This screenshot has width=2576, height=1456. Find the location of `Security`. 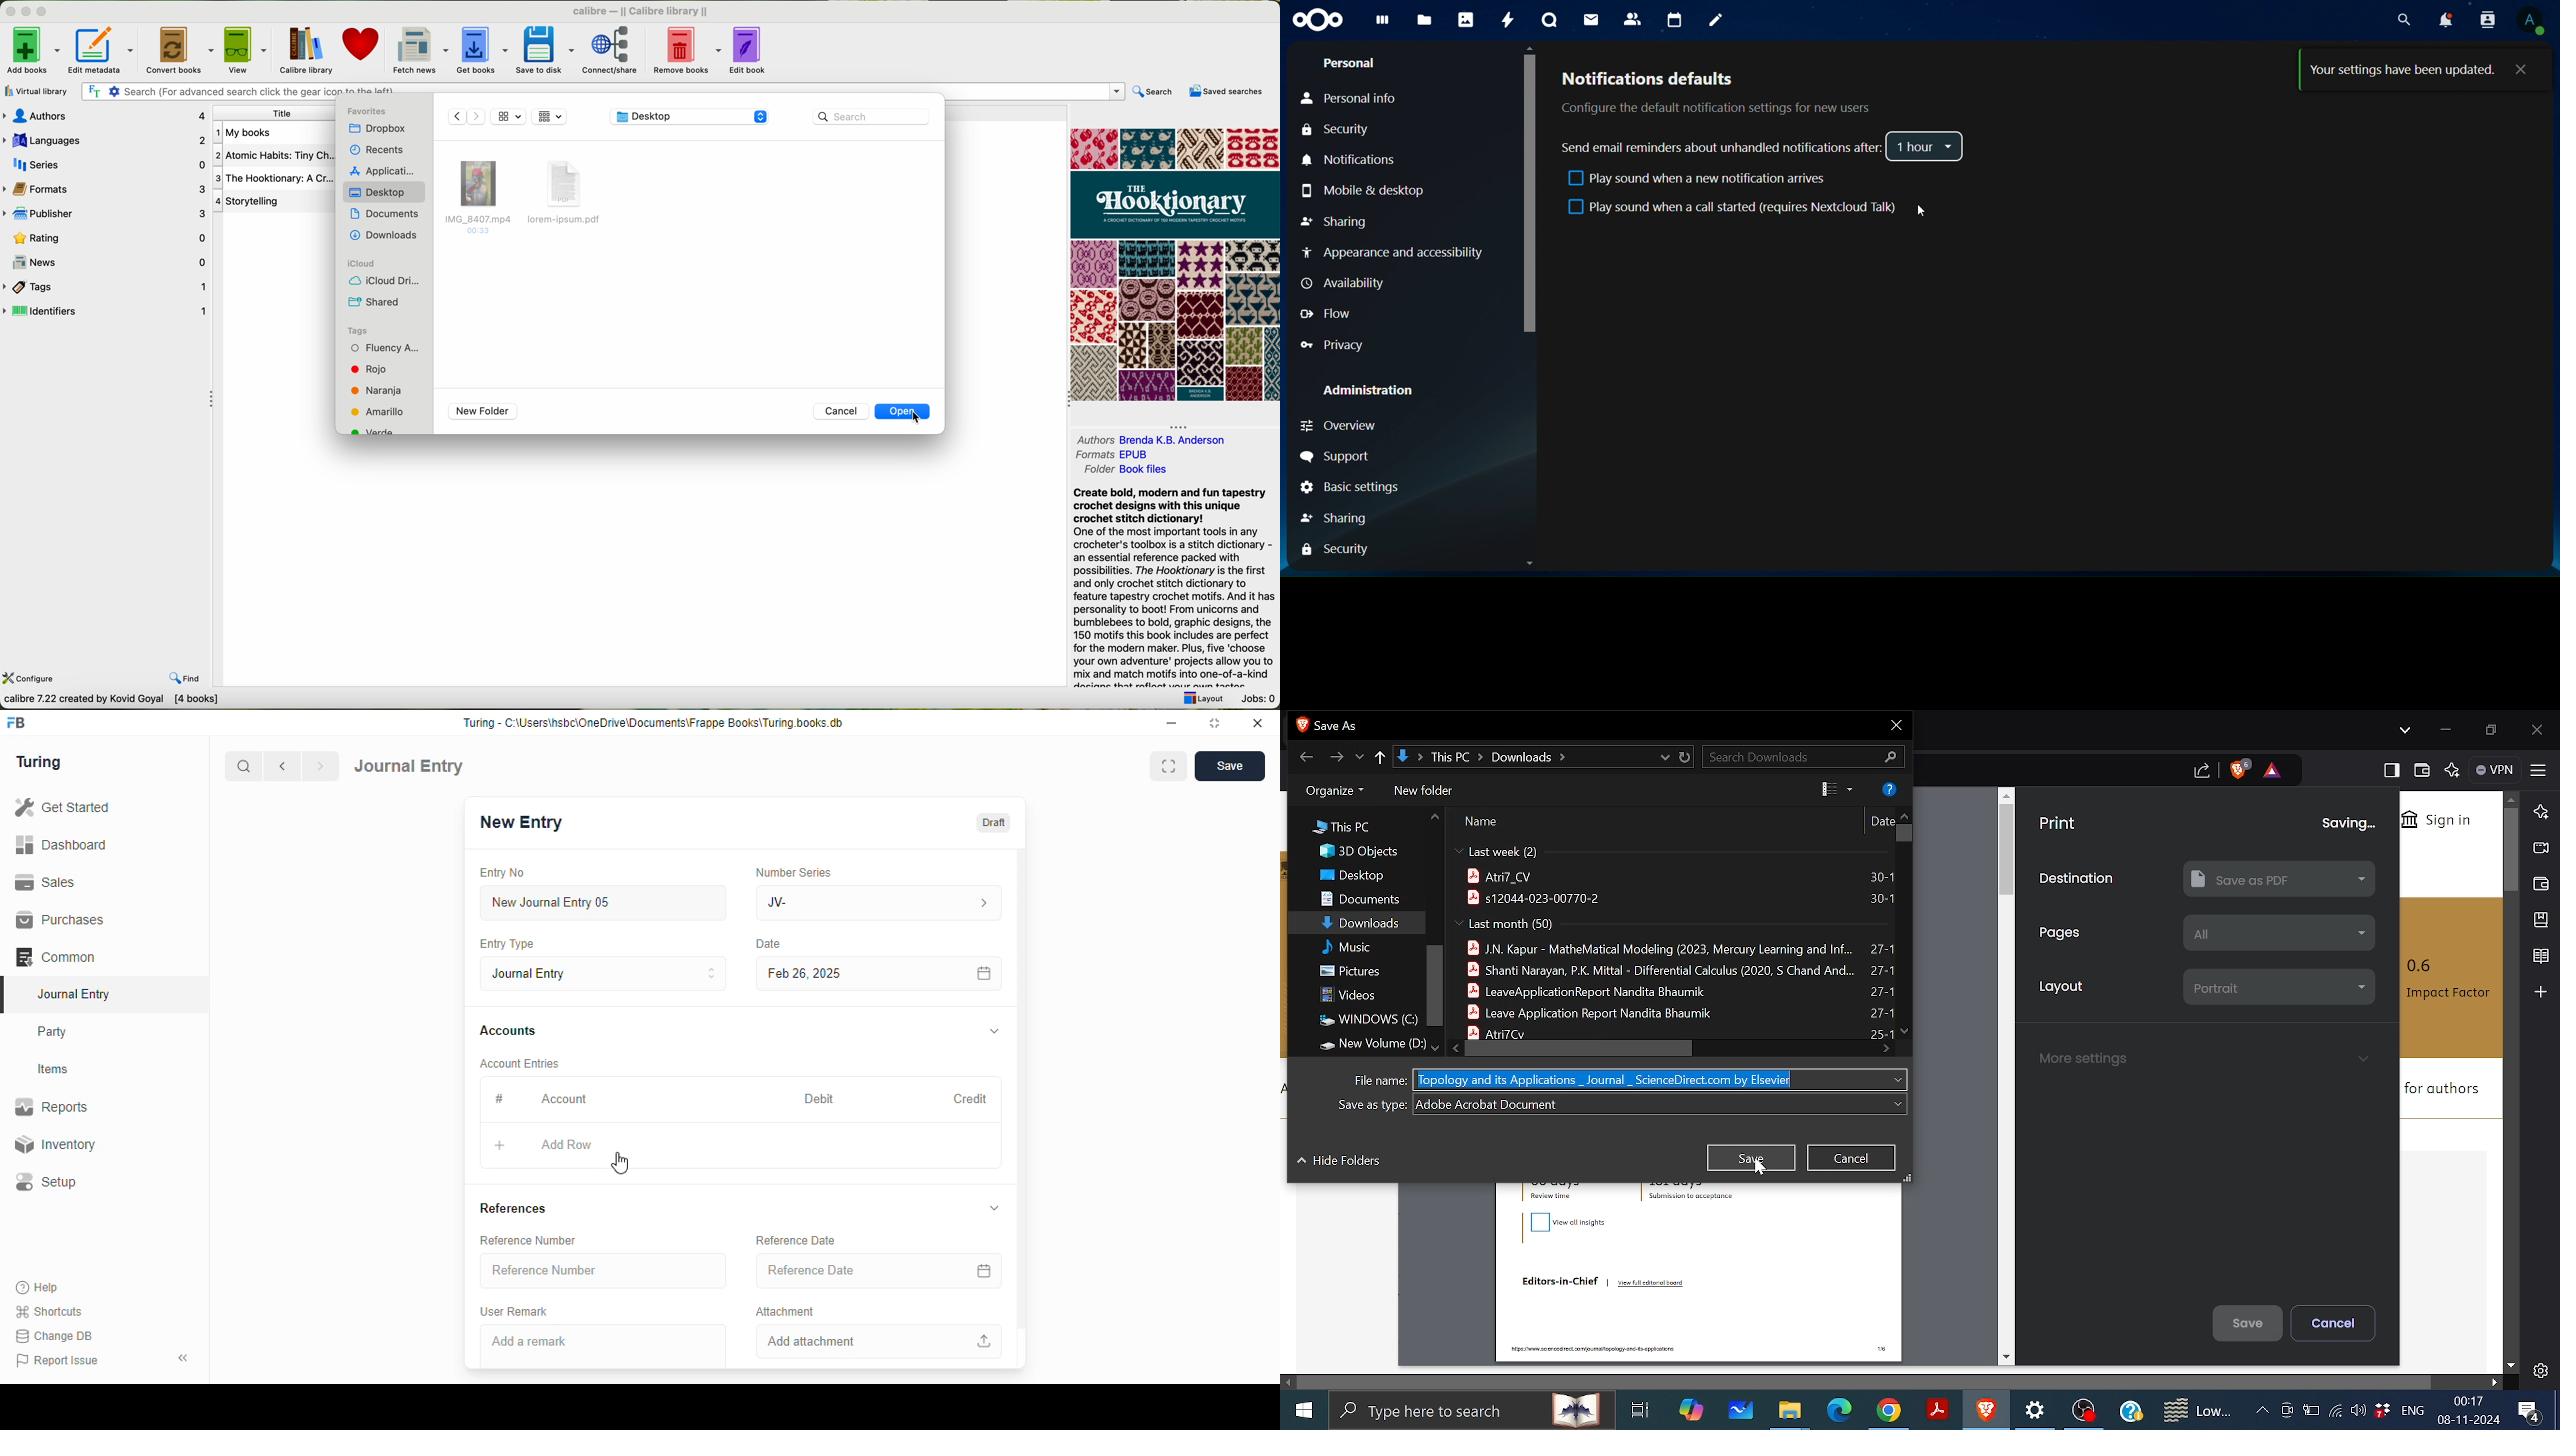

Security is located at coordinates (1334, 551).